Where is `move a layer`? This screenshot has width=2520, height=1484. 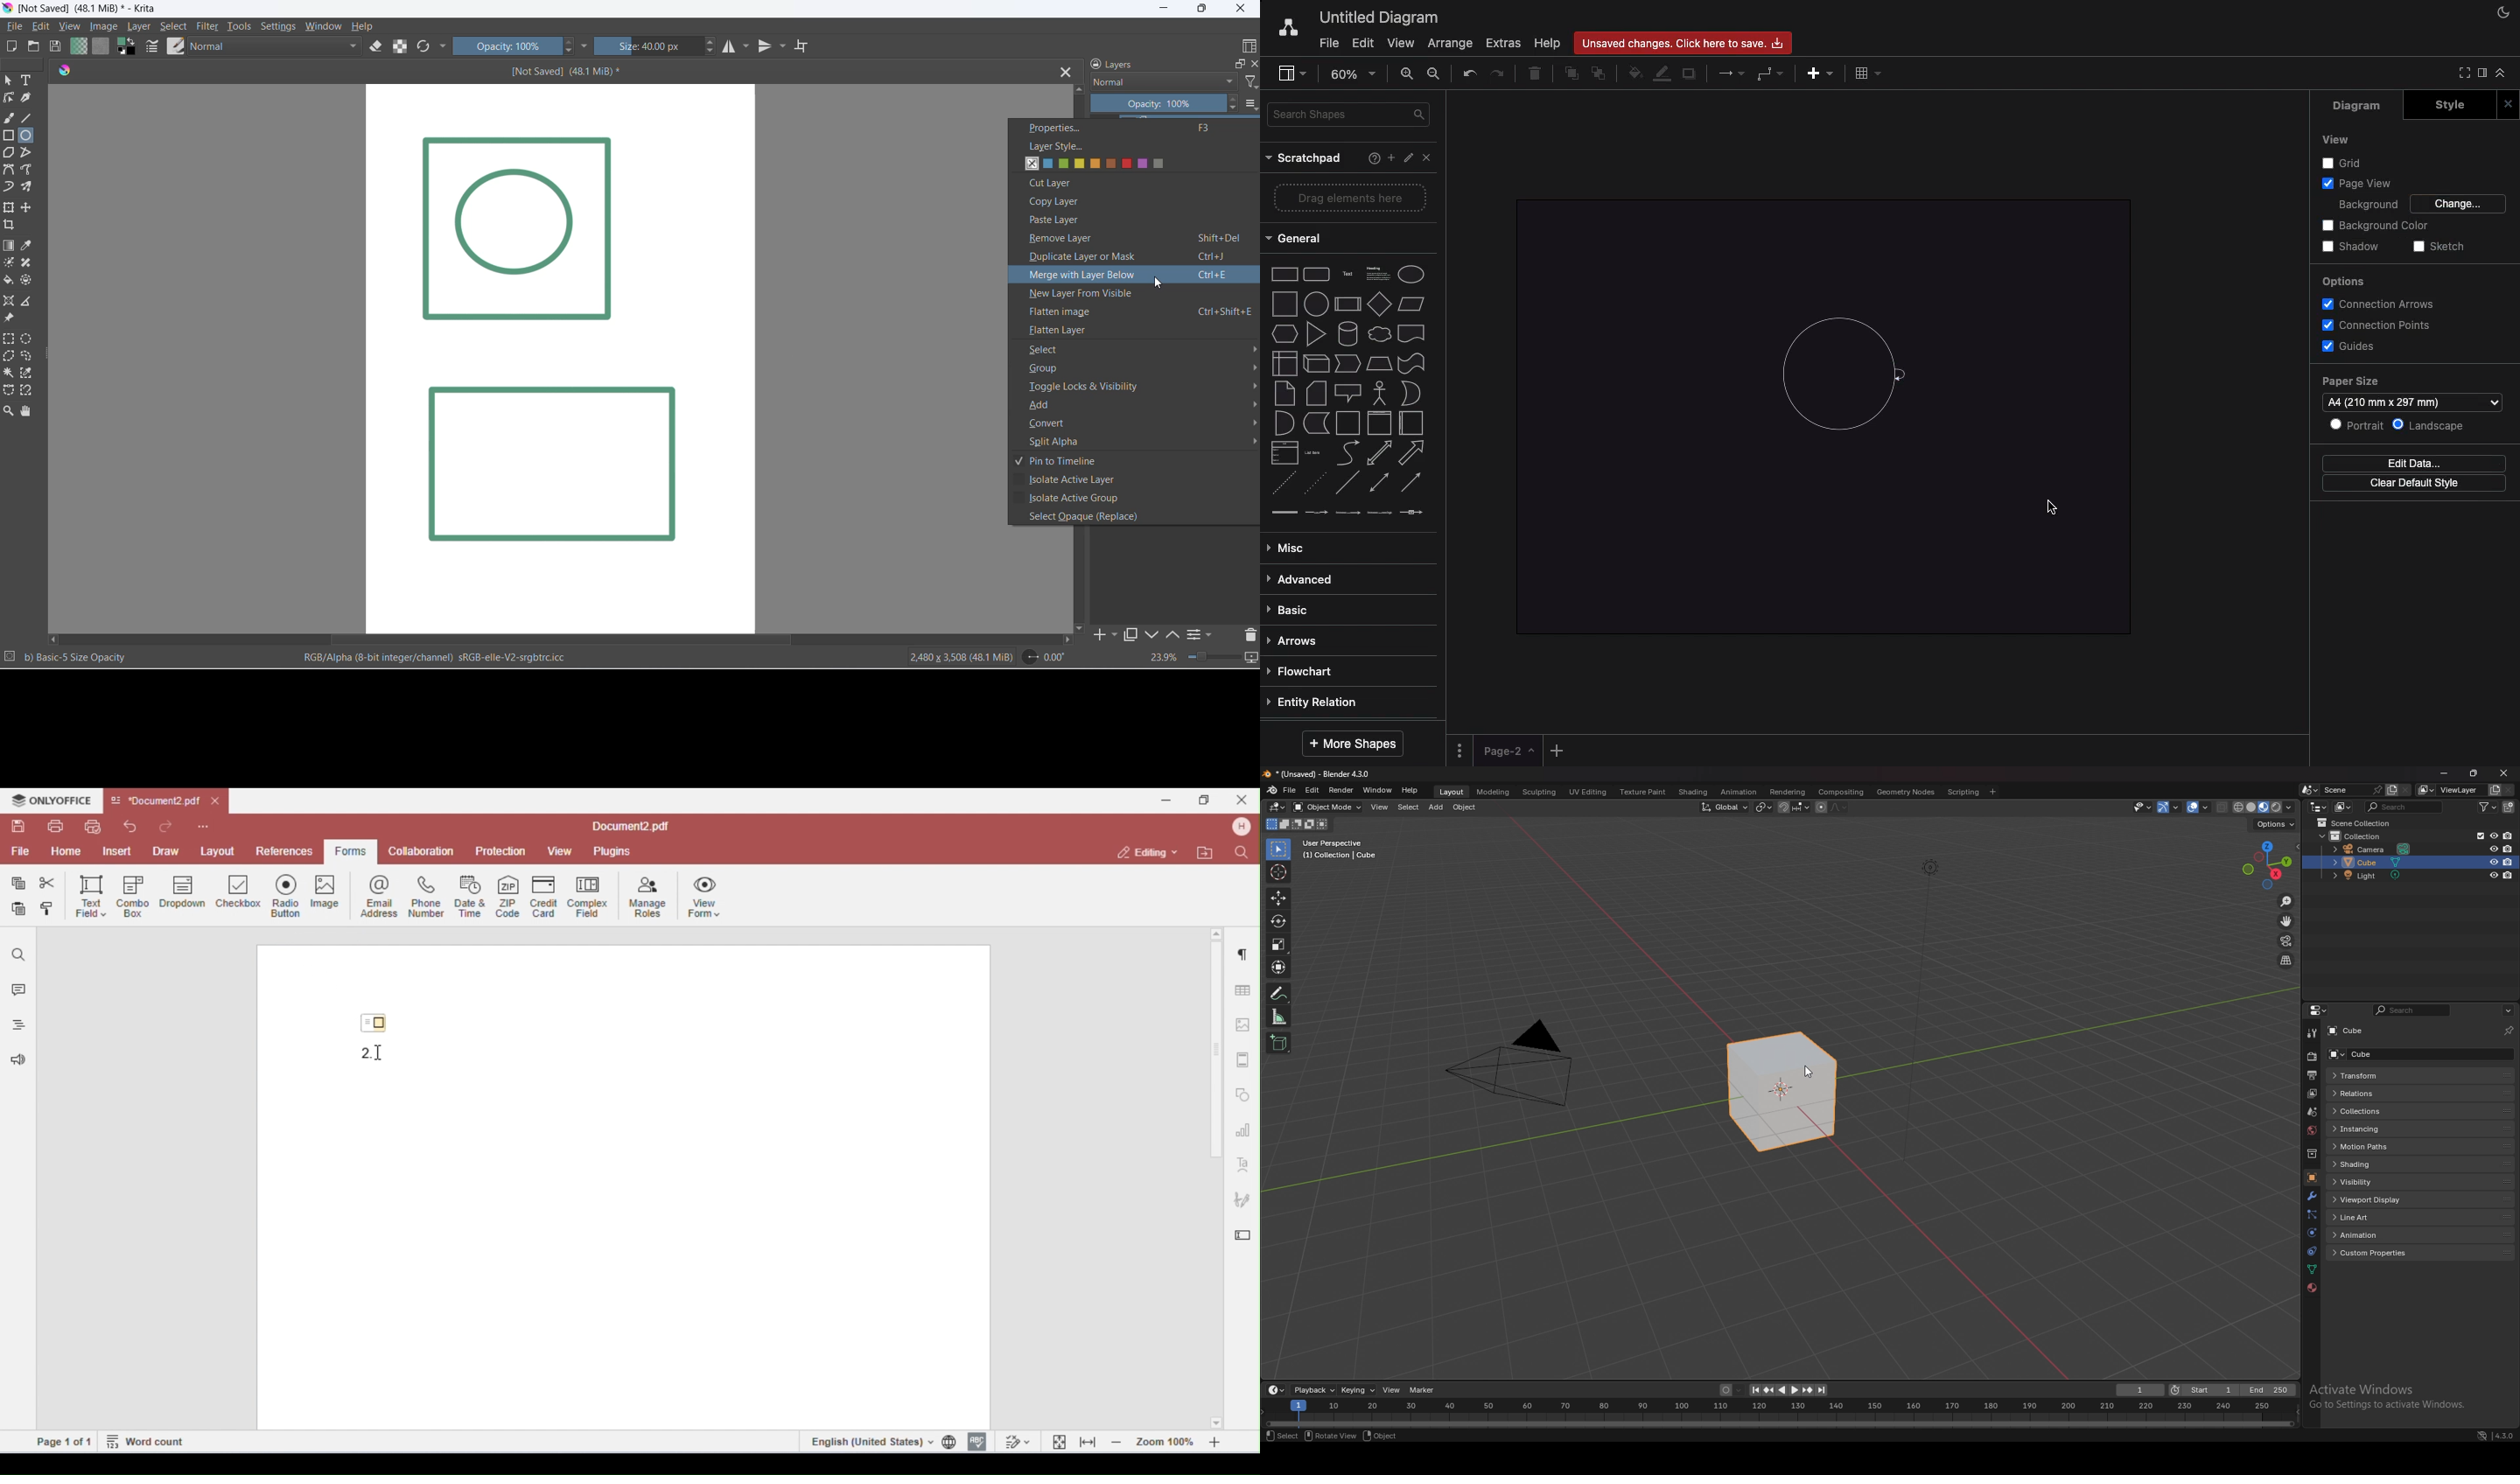
move a layer is located at coordinates (30, 208).